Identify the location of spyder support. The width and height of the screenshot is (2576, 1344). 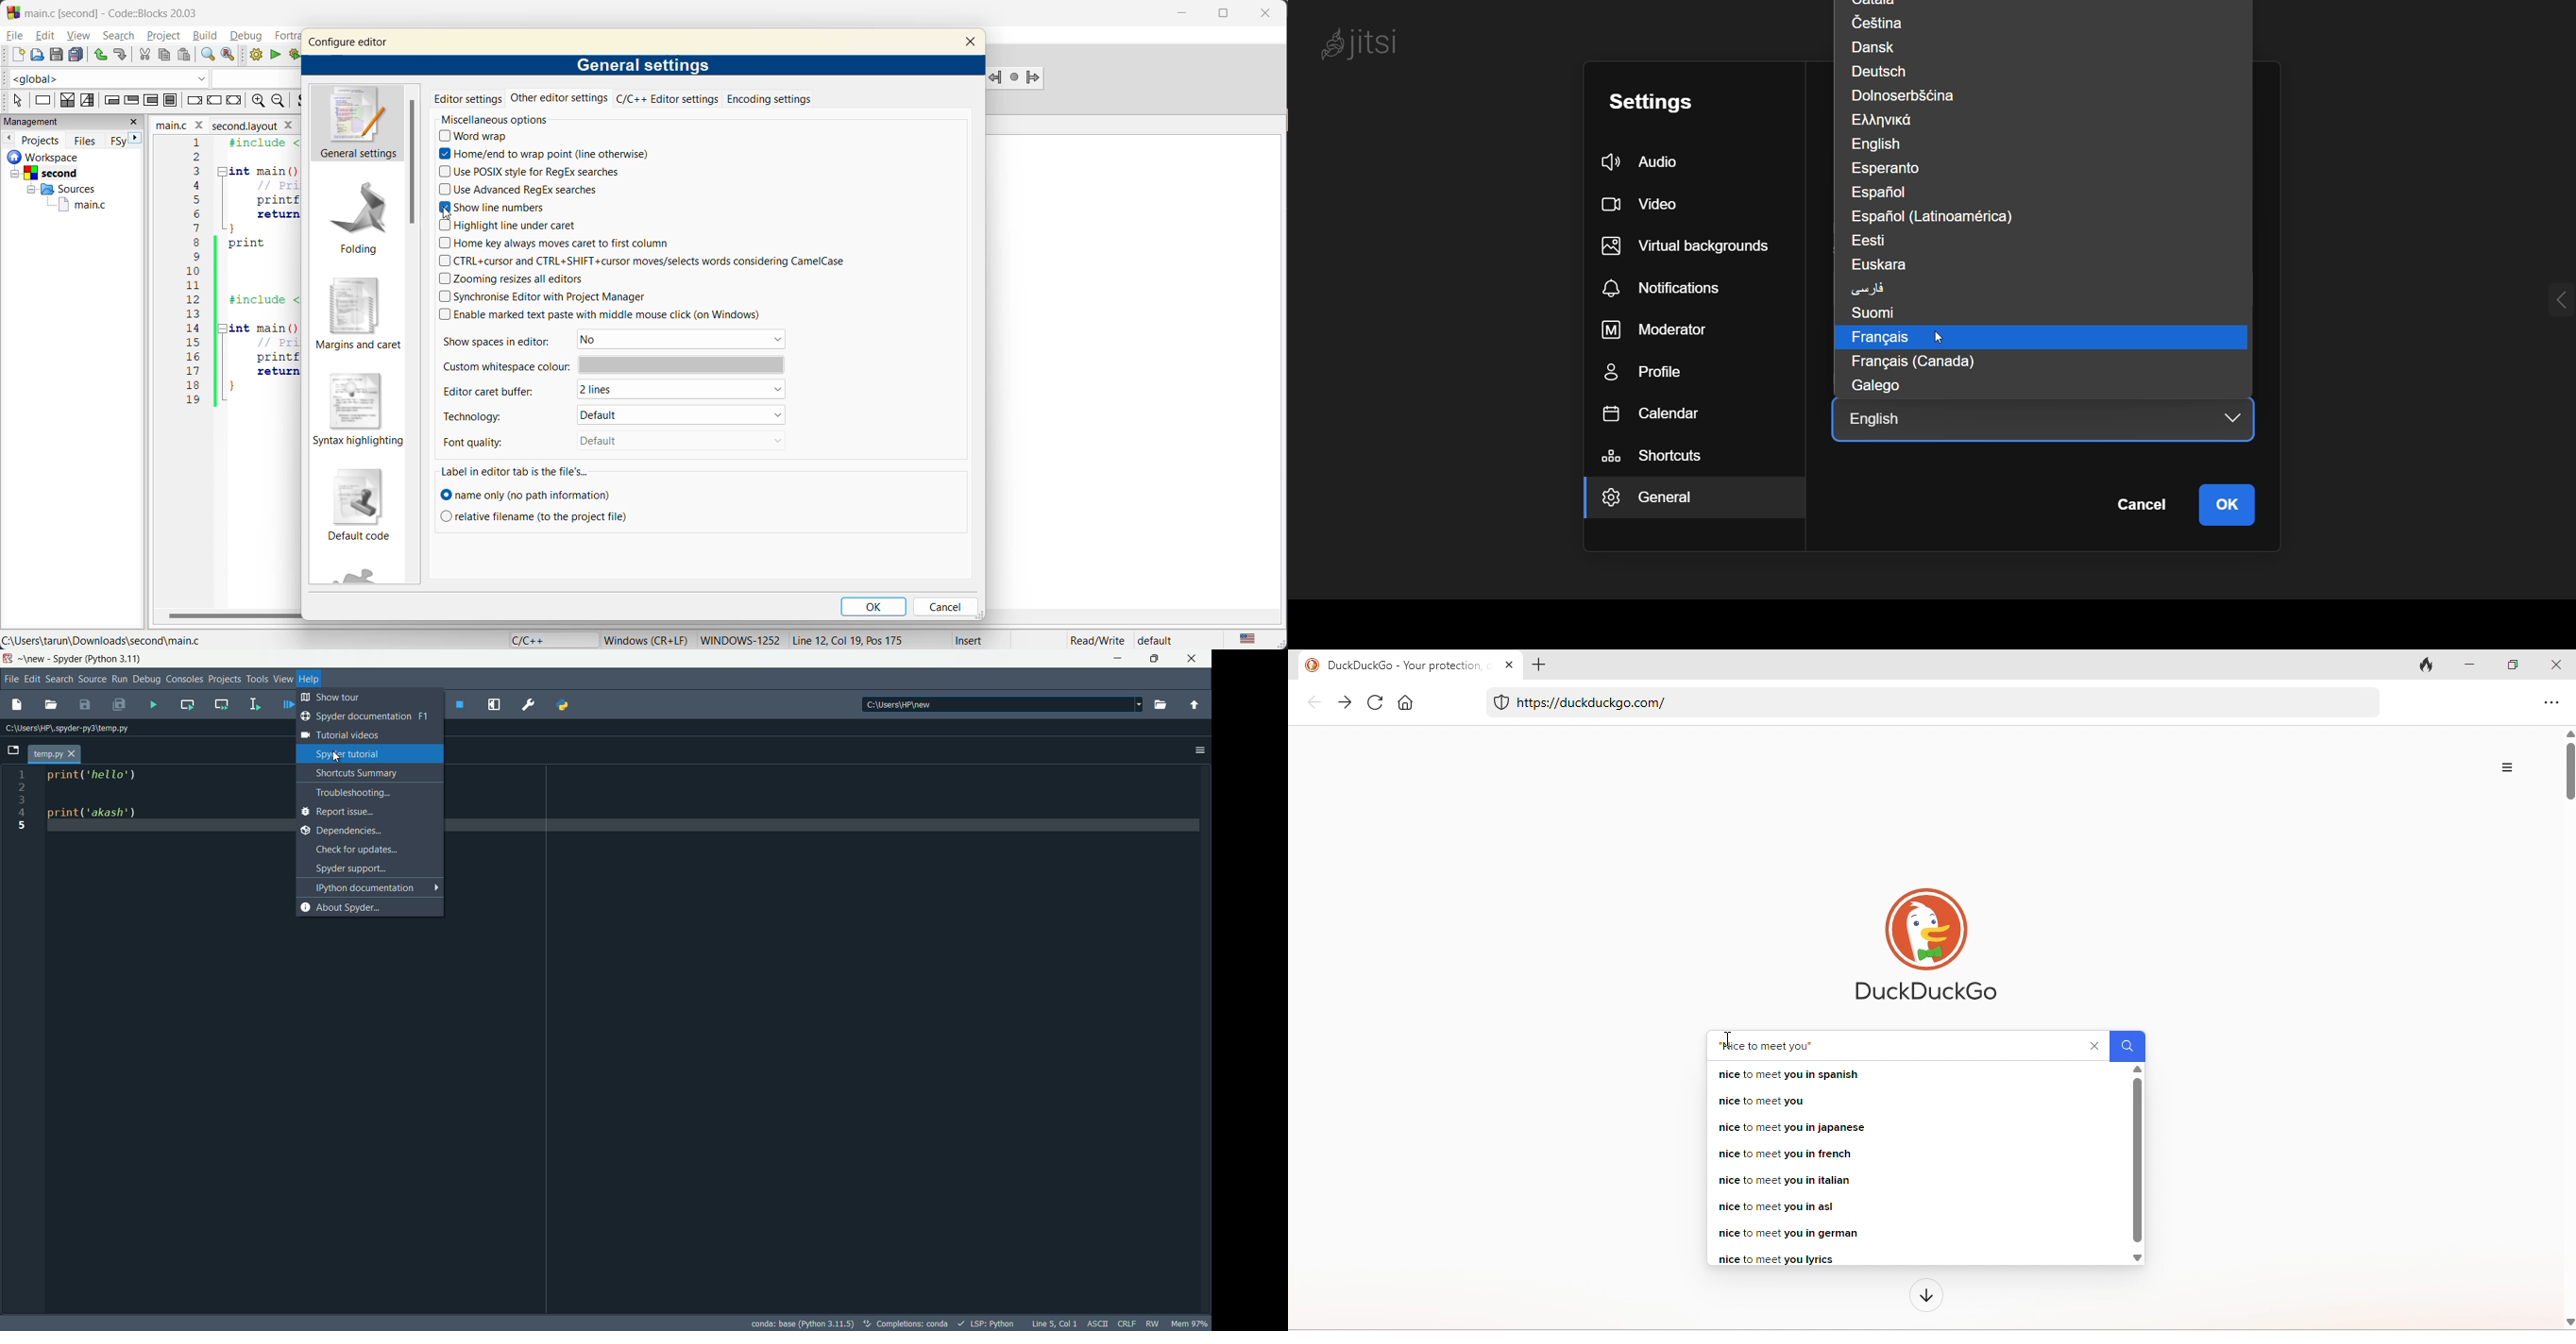
(369, 868).